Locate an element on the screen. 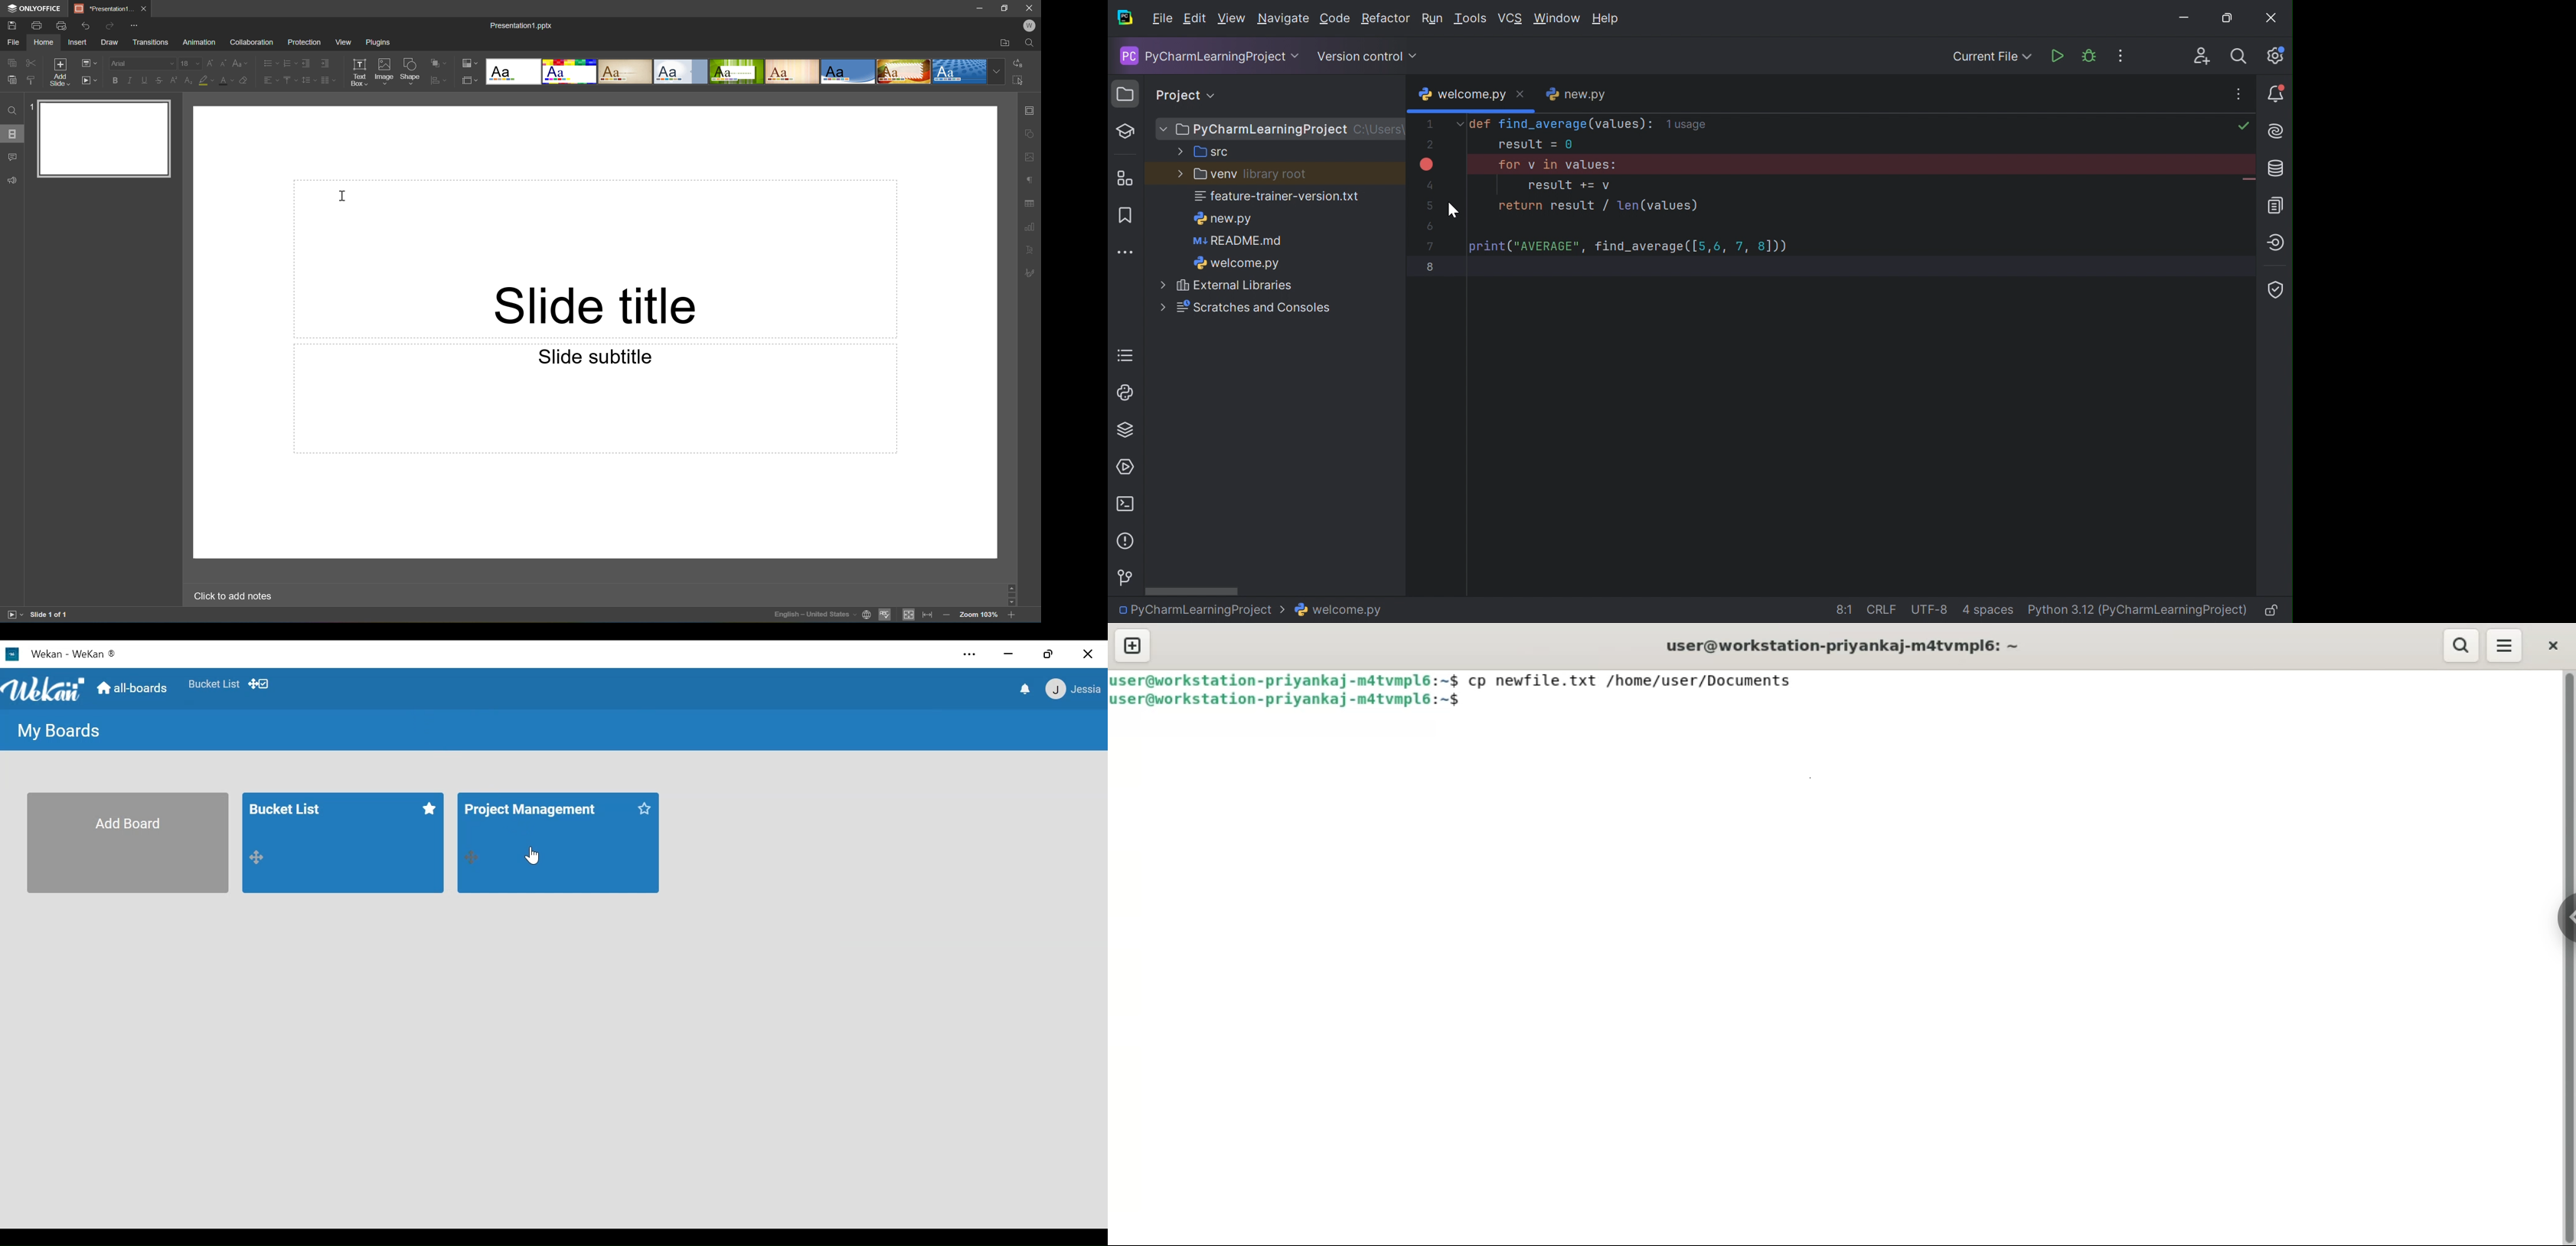 This screenshot has height=1260, width=2576. Horizontal align is located at coordinates (270, 79).